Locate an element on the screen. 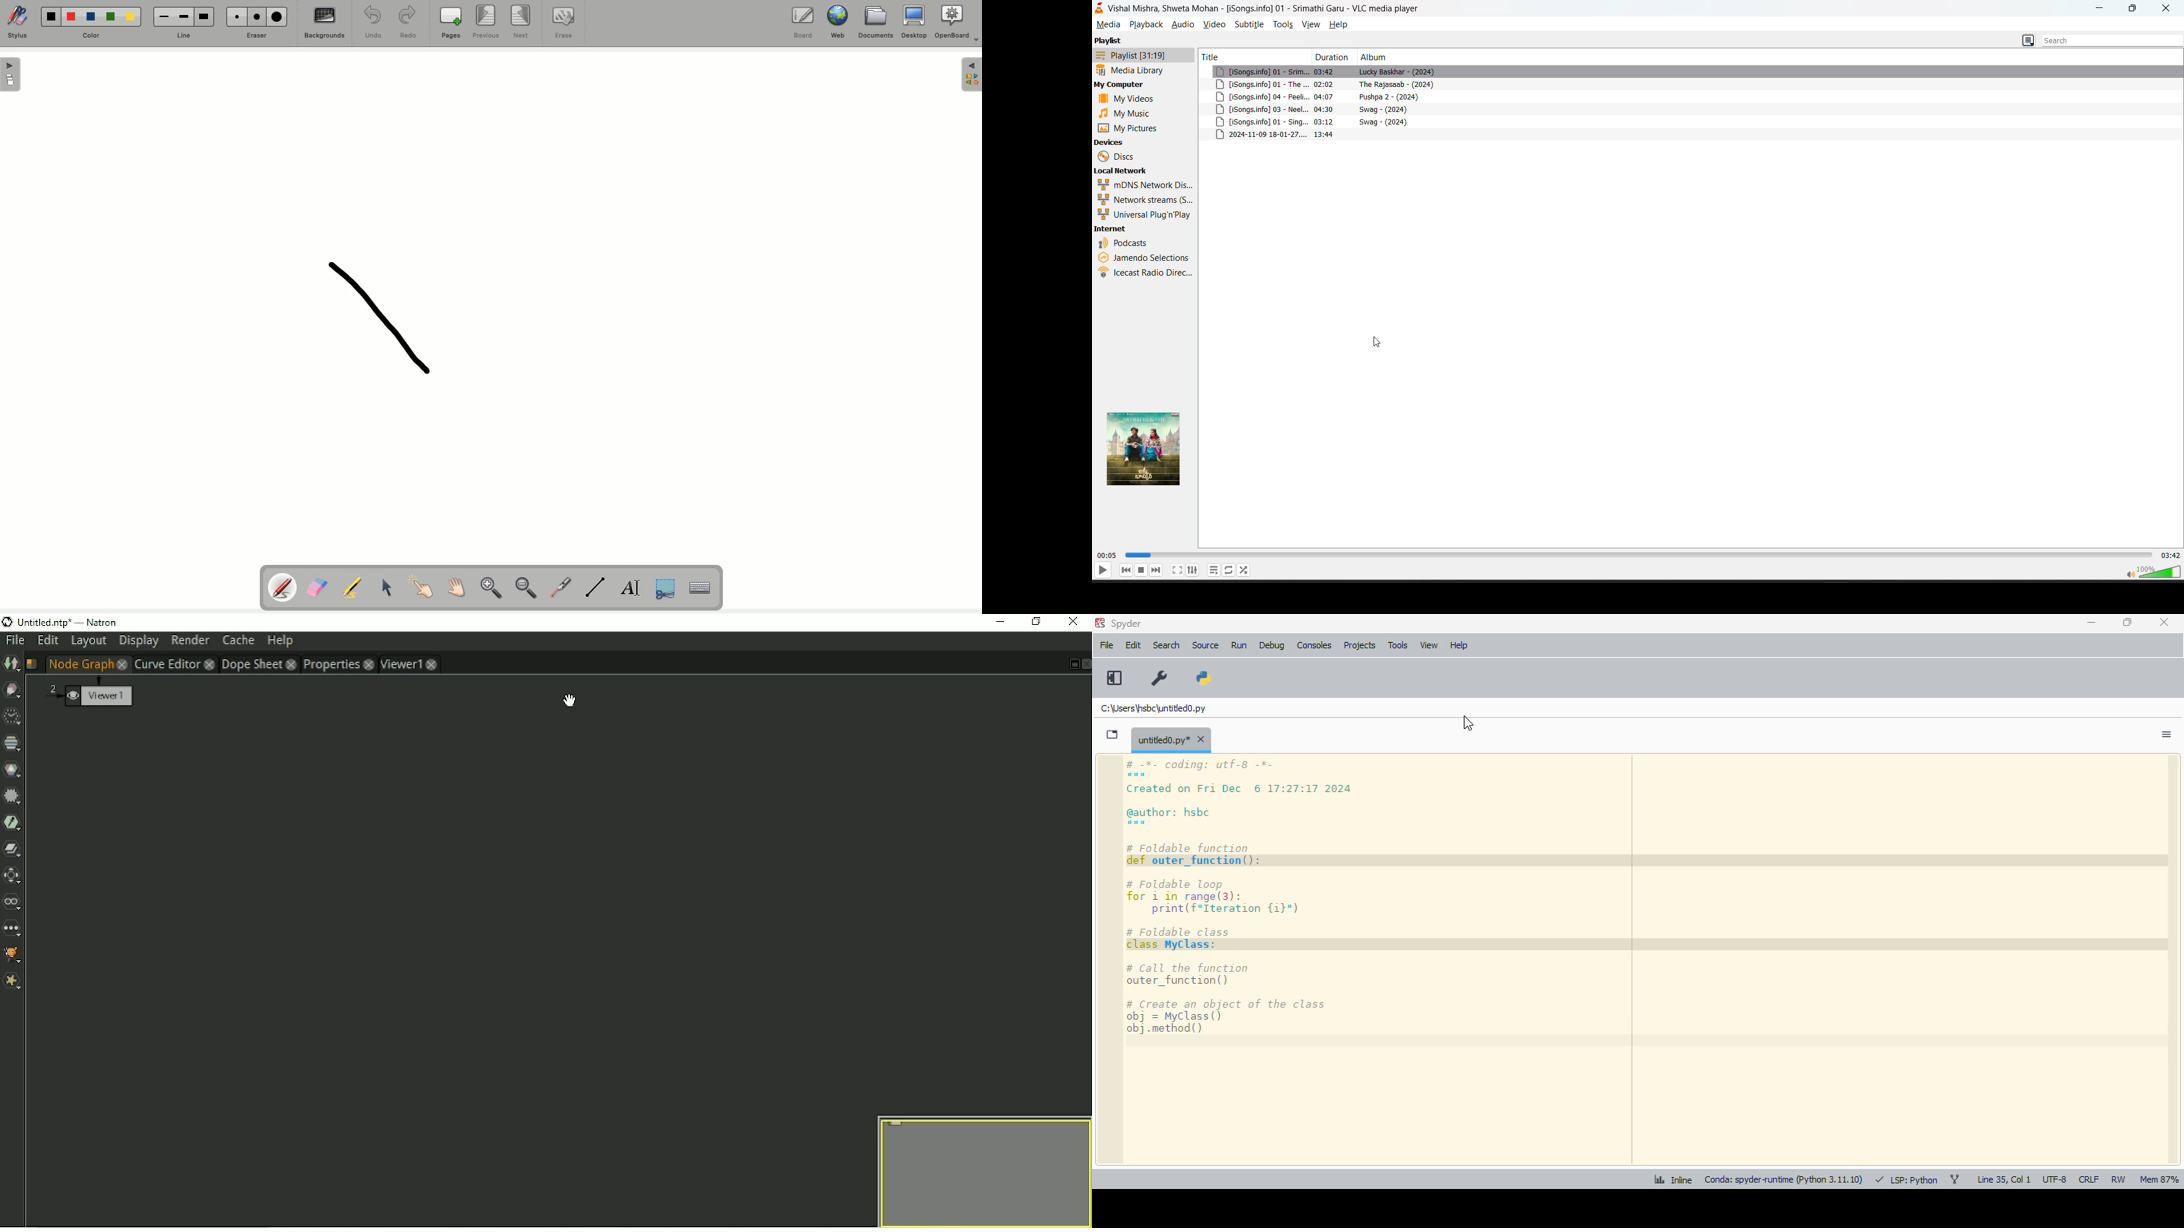  Other is located at coordinates (14, 928).